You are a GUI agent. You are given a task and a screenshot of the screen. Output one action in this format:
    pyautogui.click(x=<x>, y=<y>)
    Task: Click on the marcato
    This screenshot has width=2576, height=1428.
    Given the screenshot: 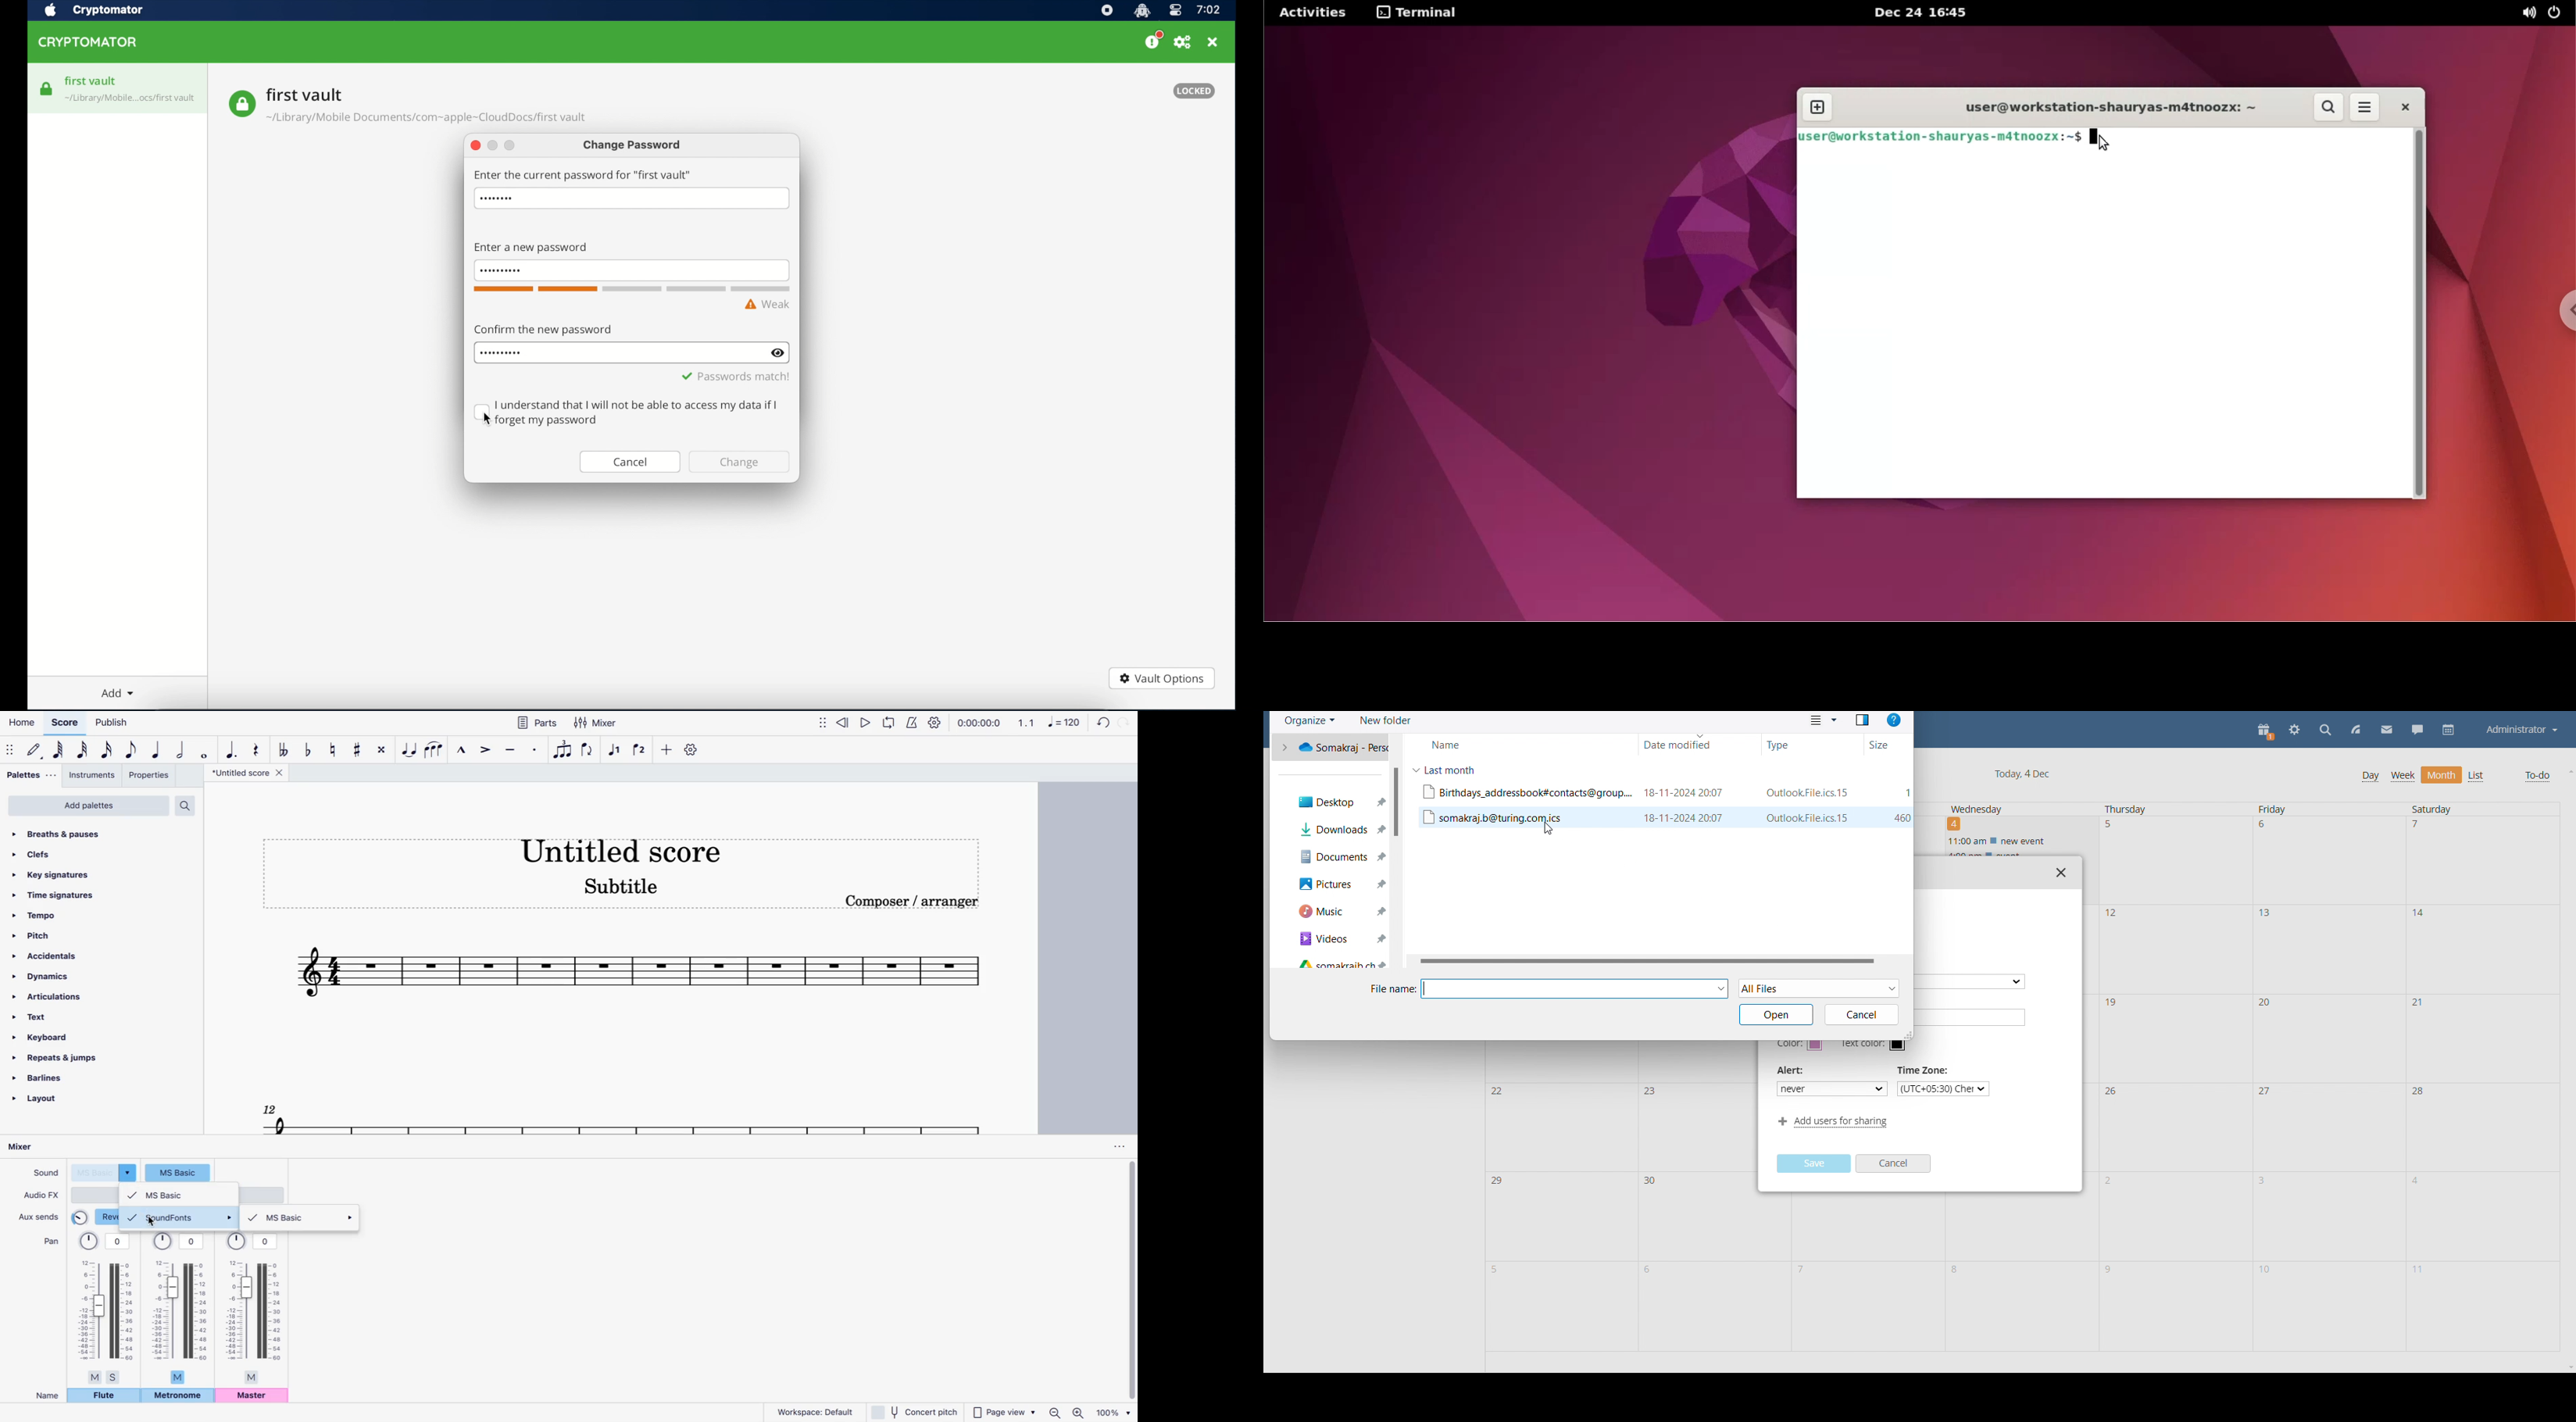 What is the action you would take?
    pyautogui.click(x=459, y=749)
    